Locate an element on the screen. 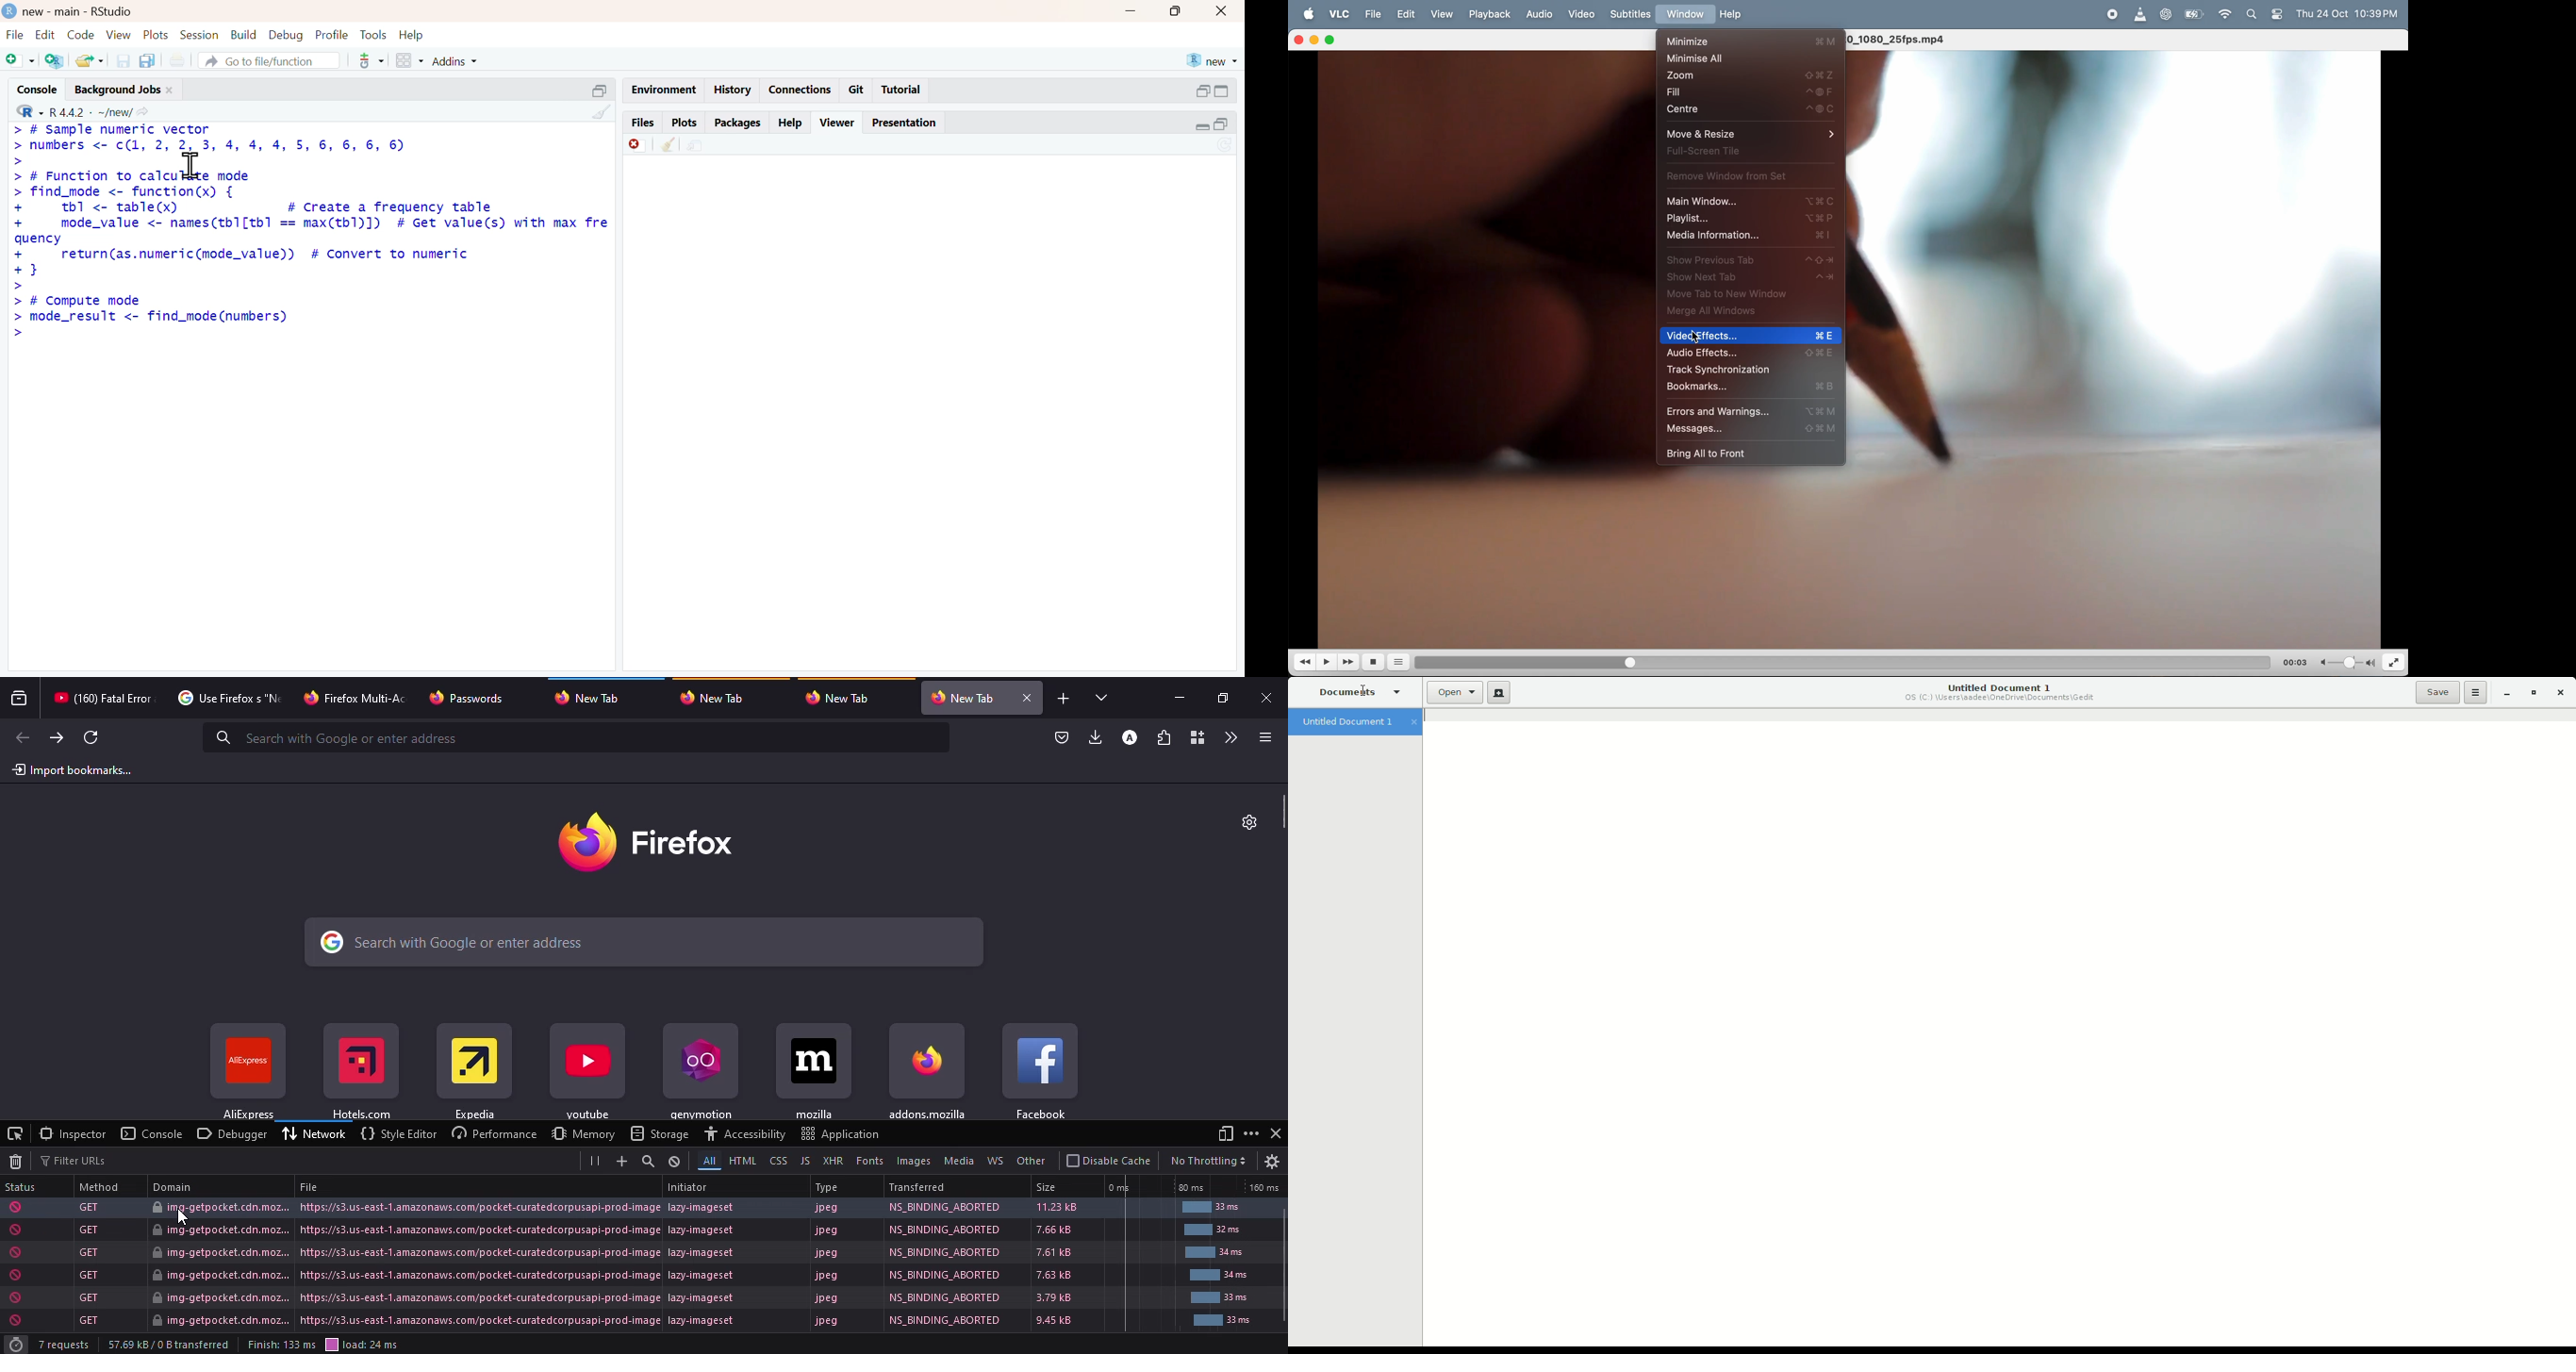 This screenshot has width=2576, height=1372. R 4.4.2 ~/new/ is located at coordinates (91, 113).